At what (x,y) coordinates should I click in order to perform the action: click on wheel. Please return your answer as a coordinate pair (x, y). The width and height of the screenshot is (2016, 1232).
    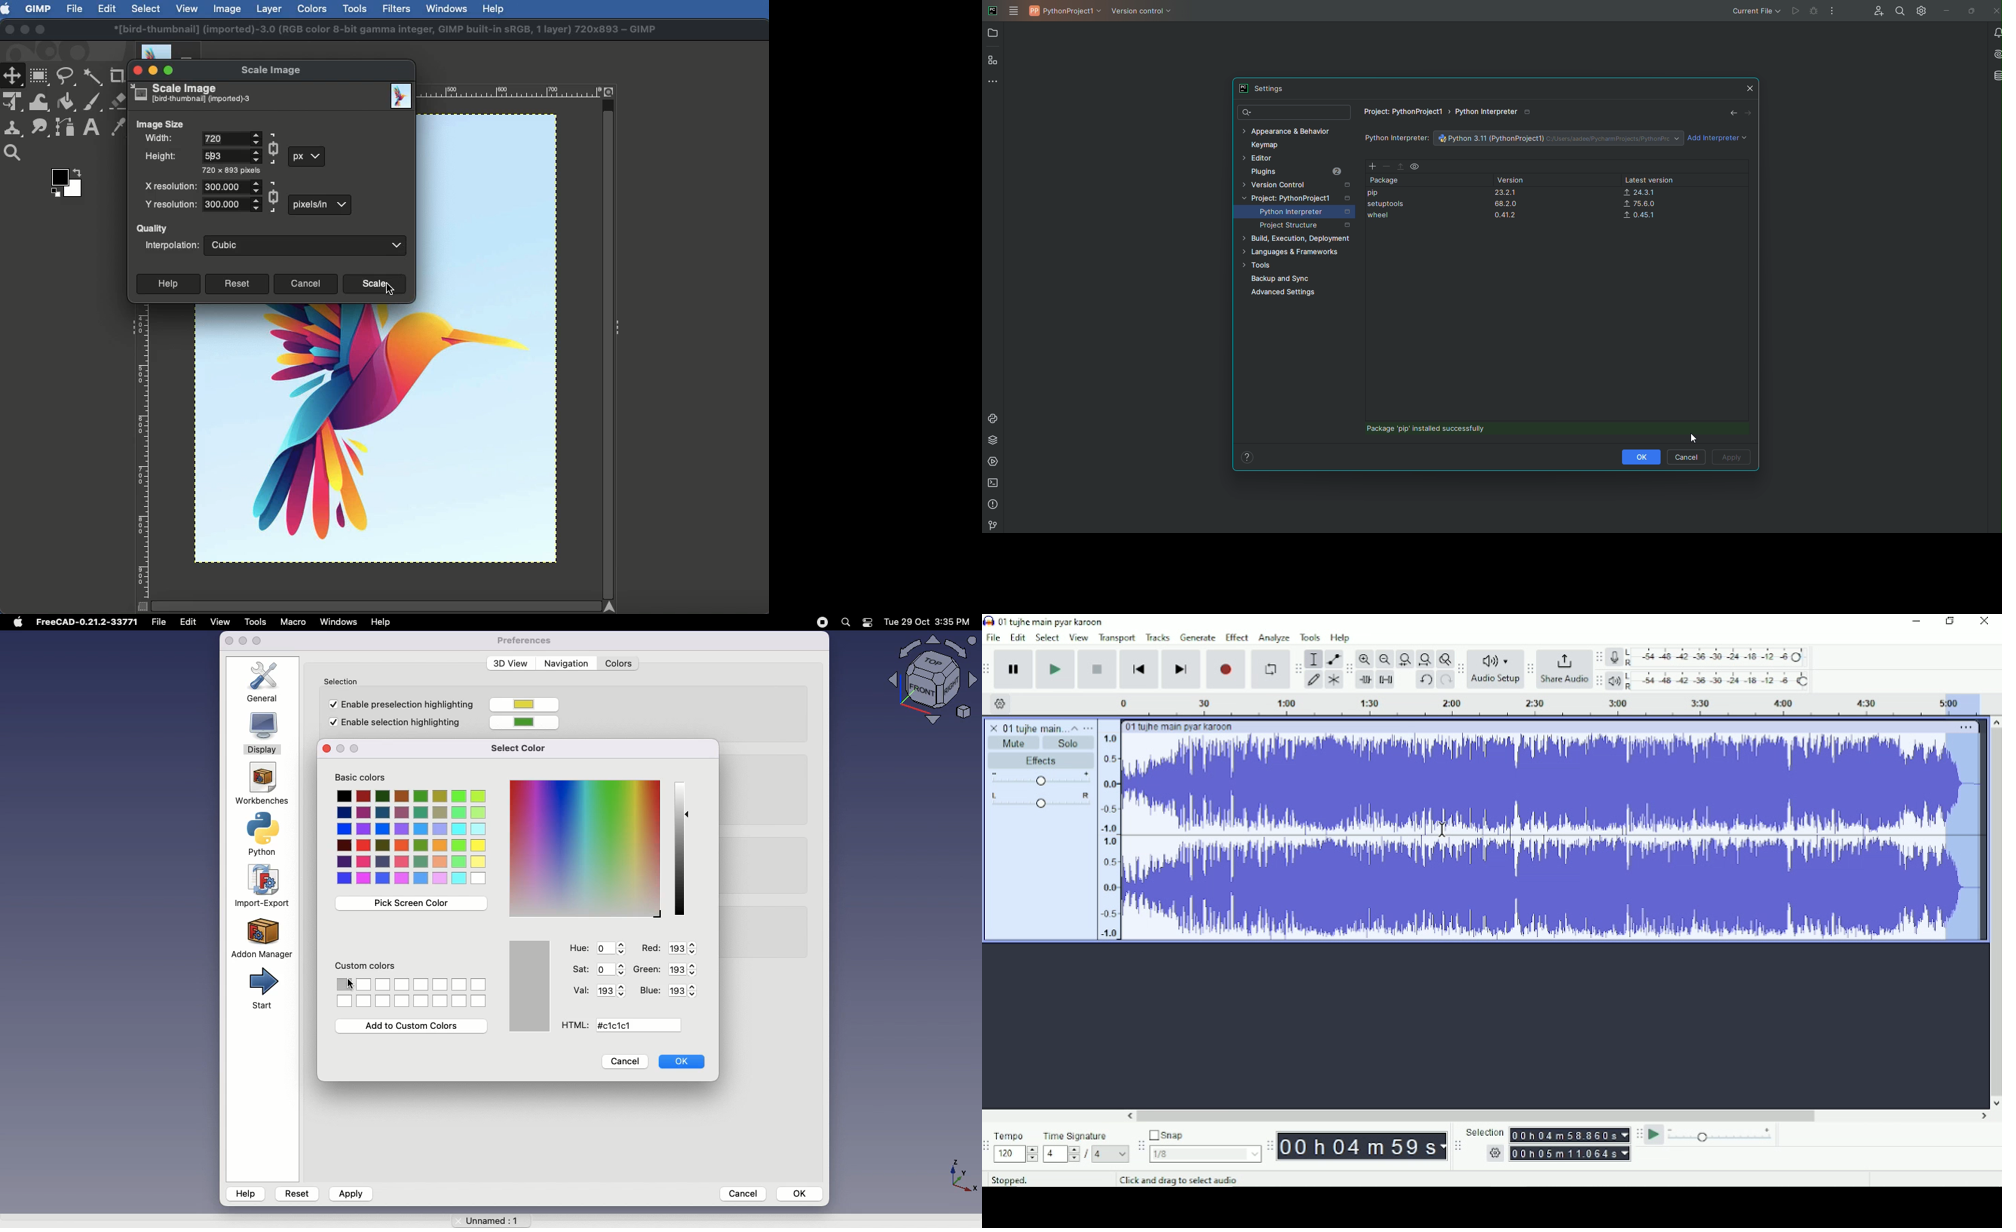
    Looking at the image, I should click on (1379, 217).